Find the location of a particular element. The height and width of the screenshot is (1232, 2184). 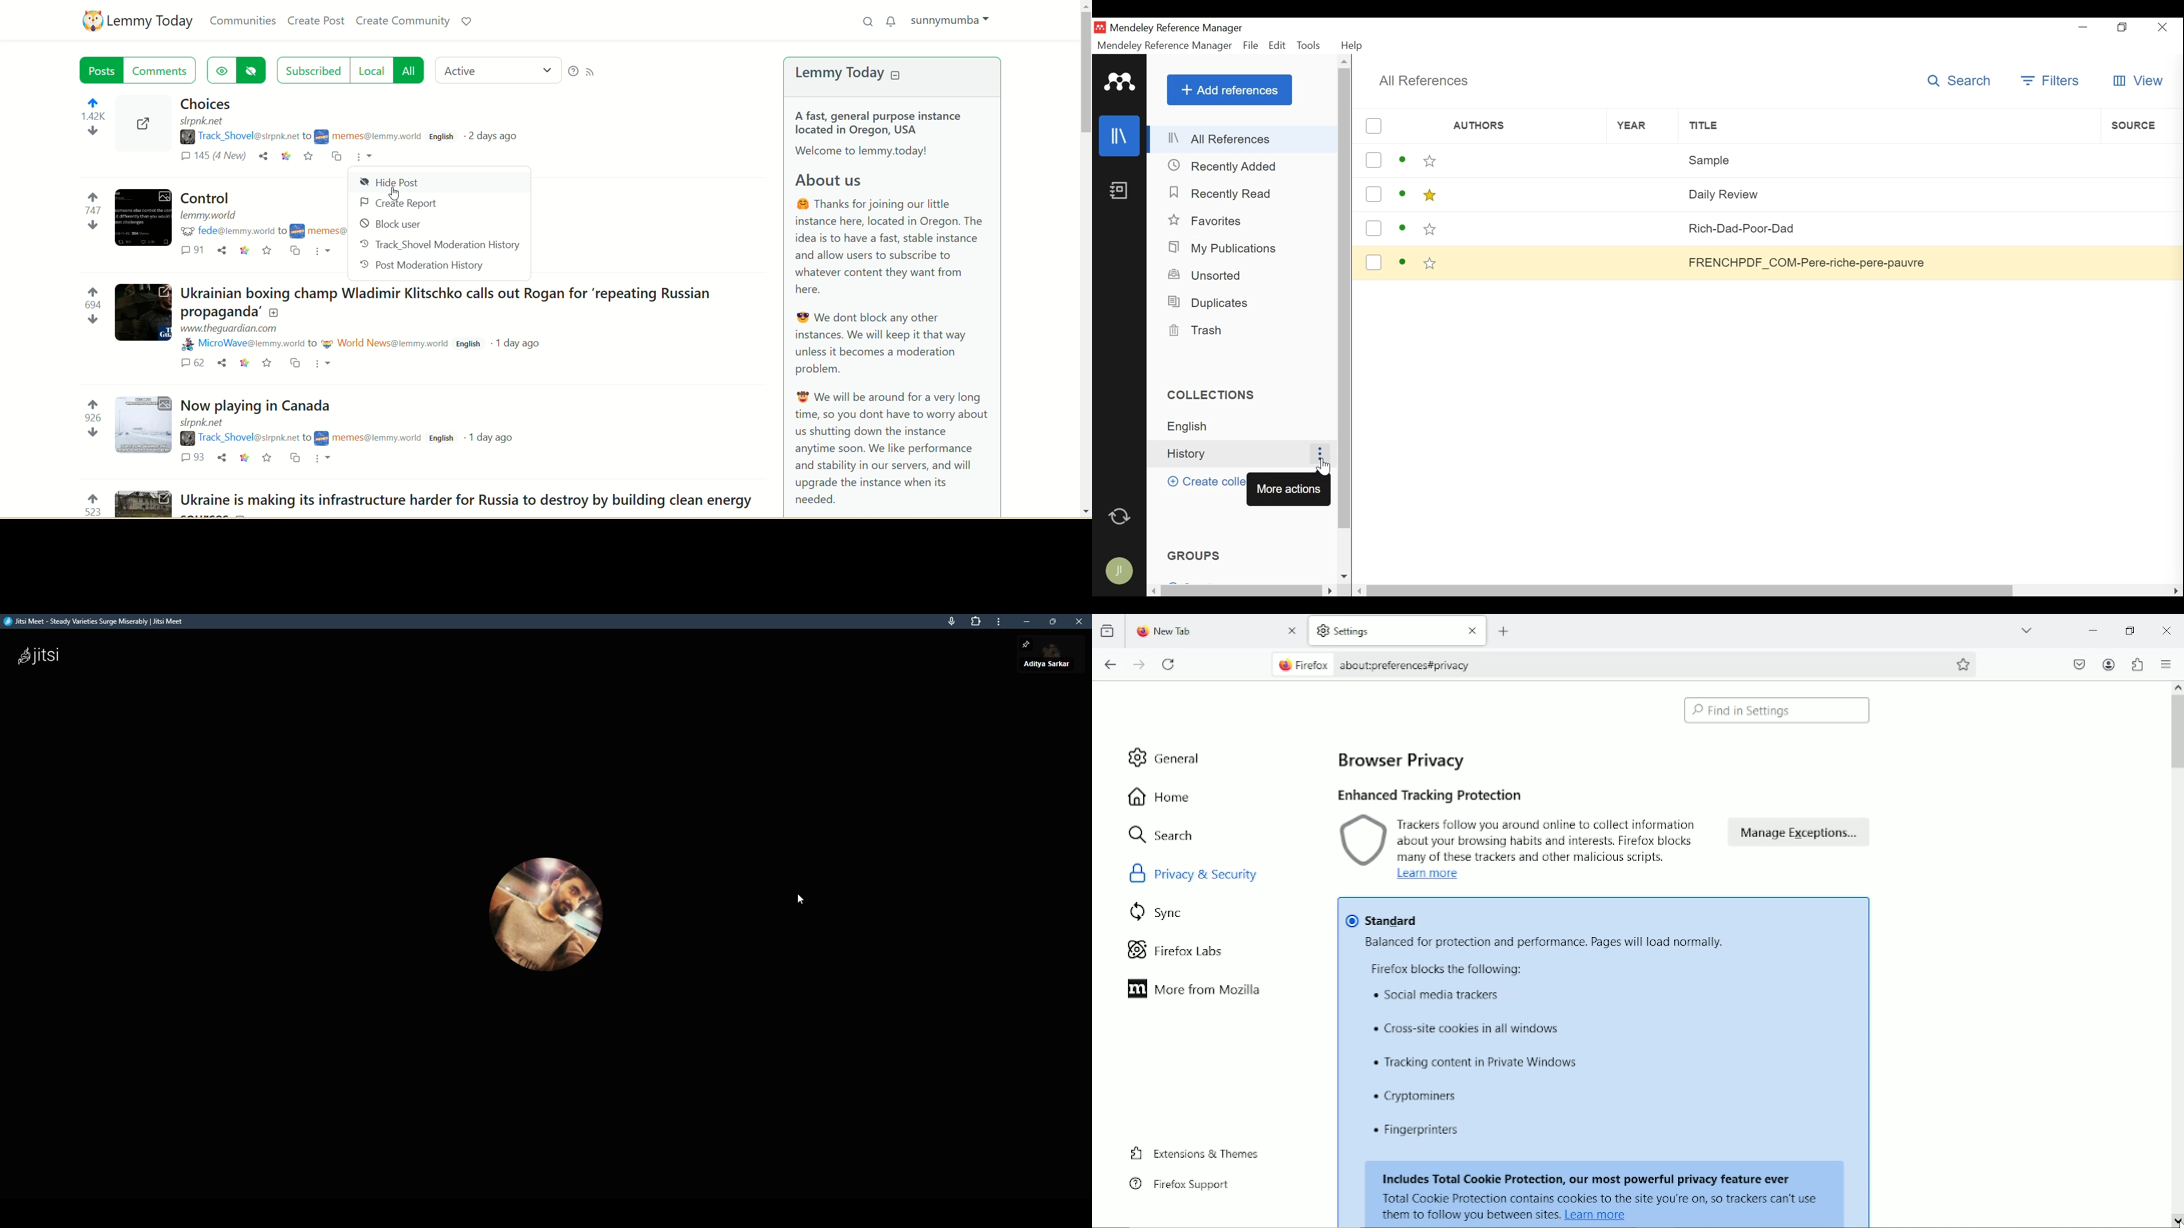

Sync is located at coordinates (1120, 514).